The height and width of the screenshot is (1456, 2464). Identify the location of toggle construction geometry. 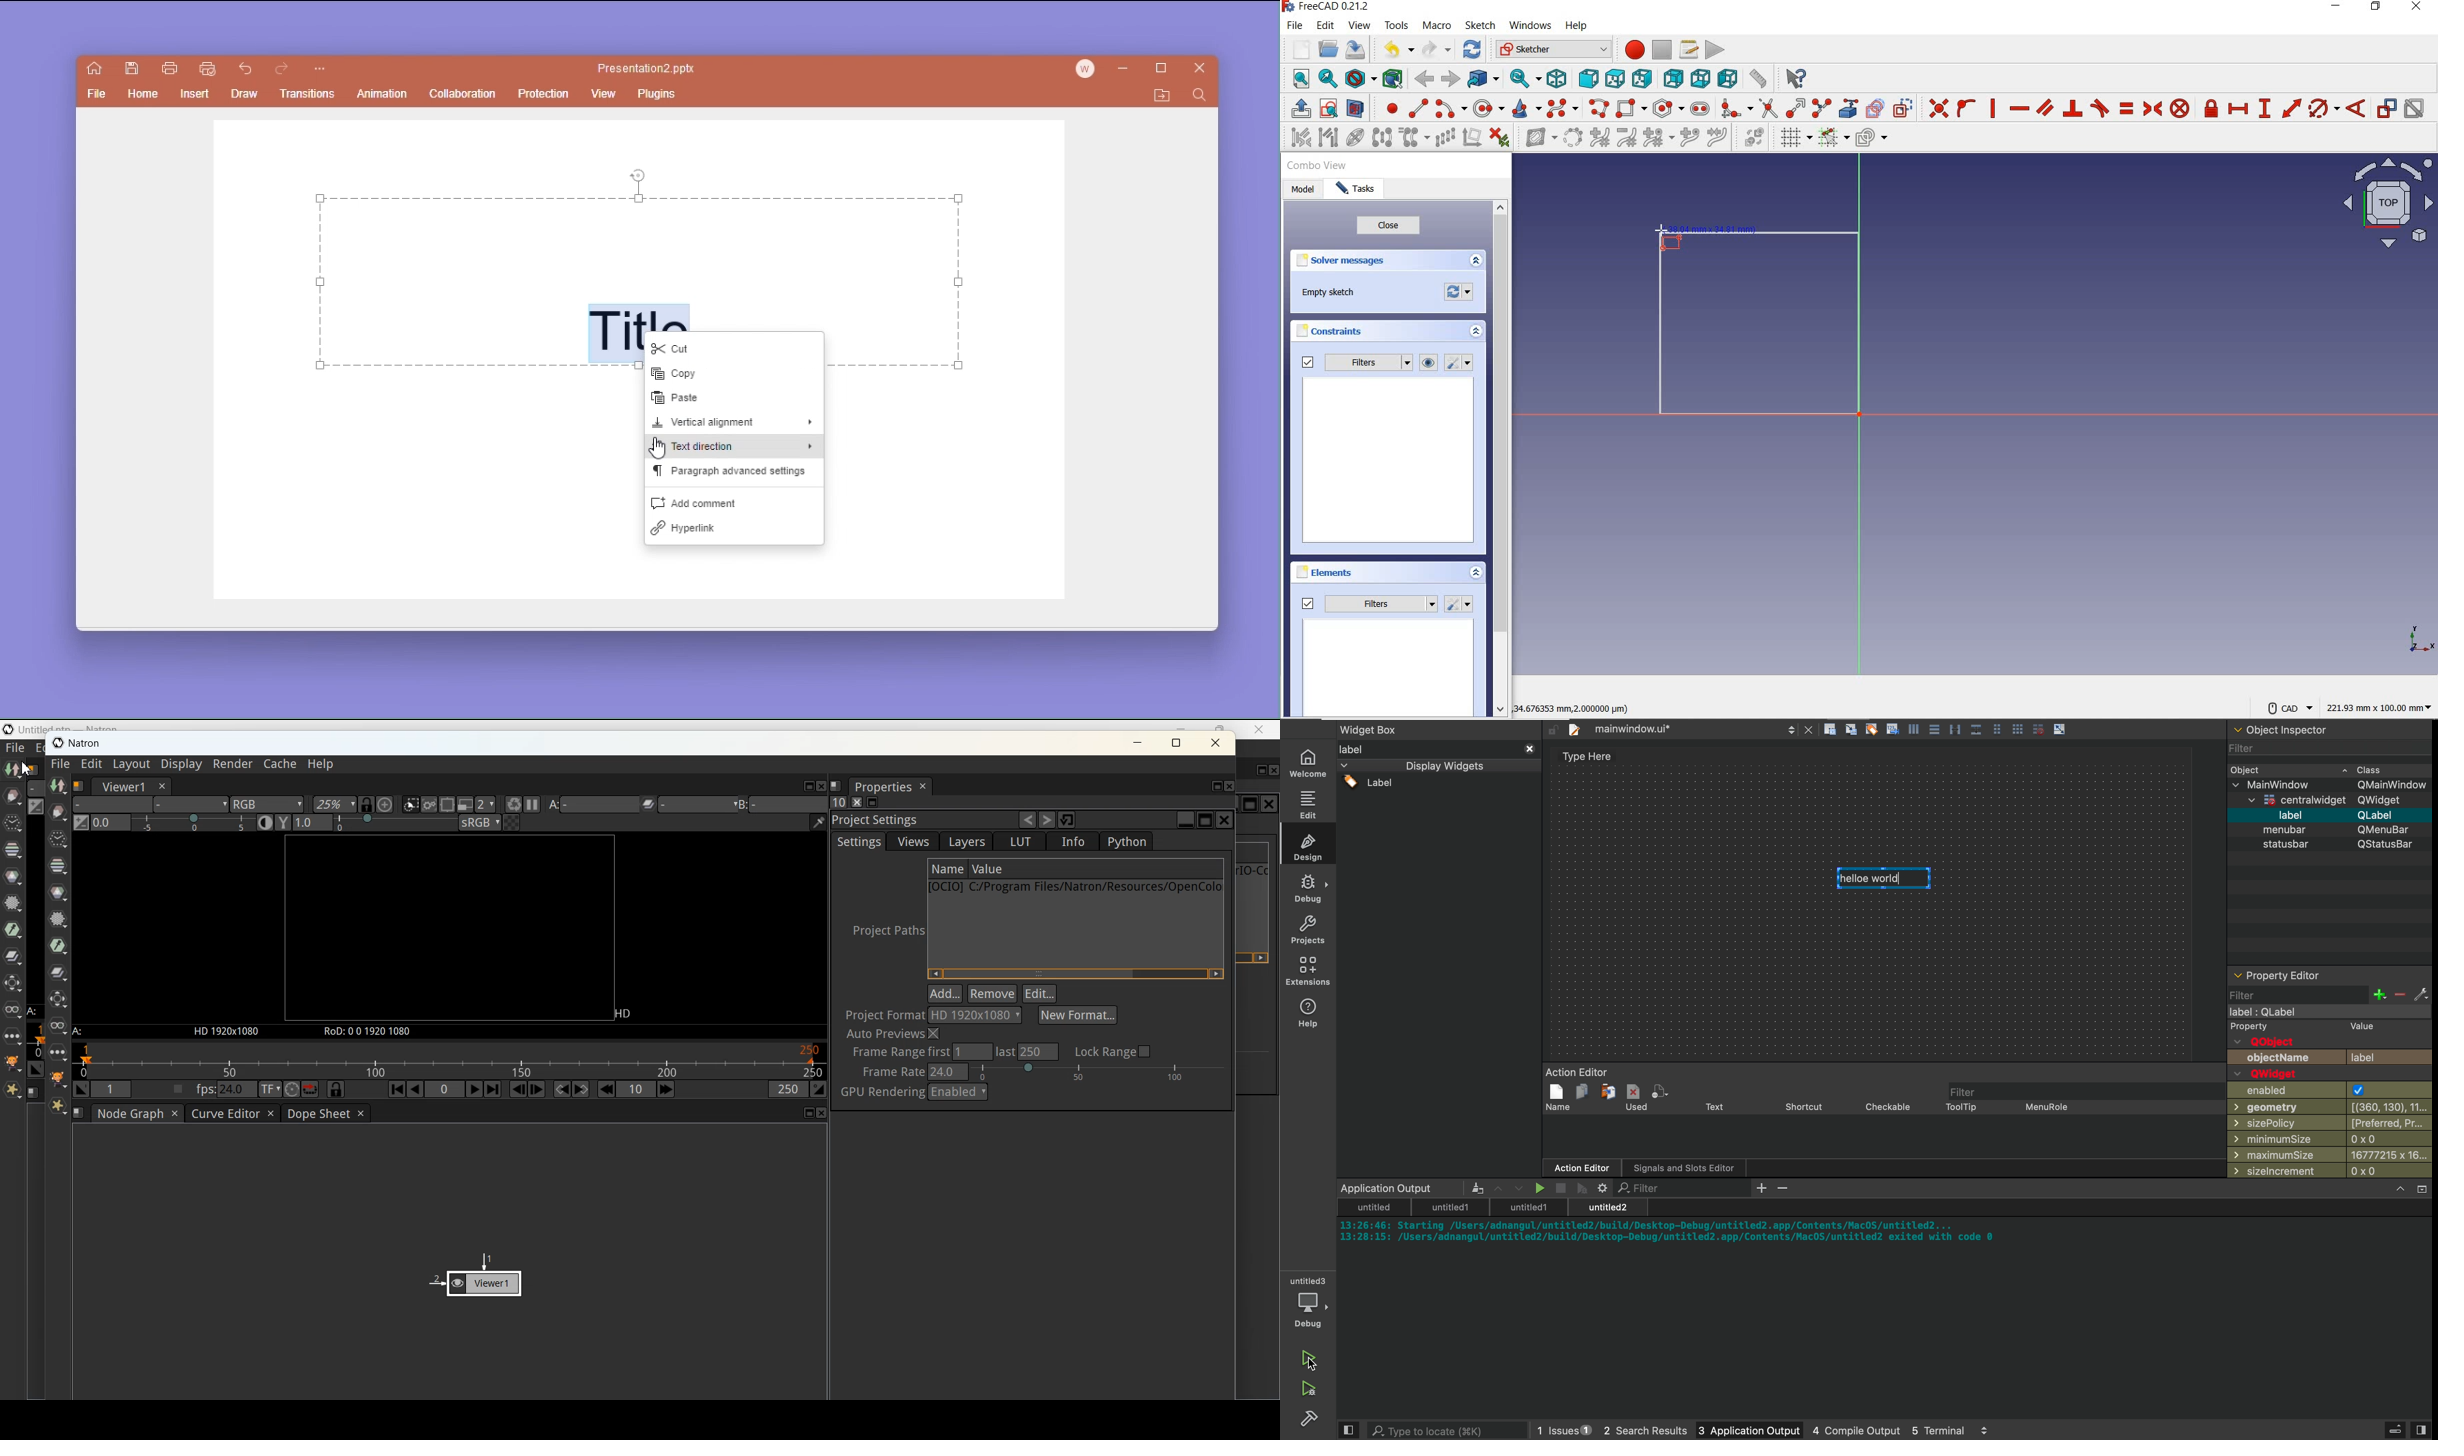
(1904, 108).